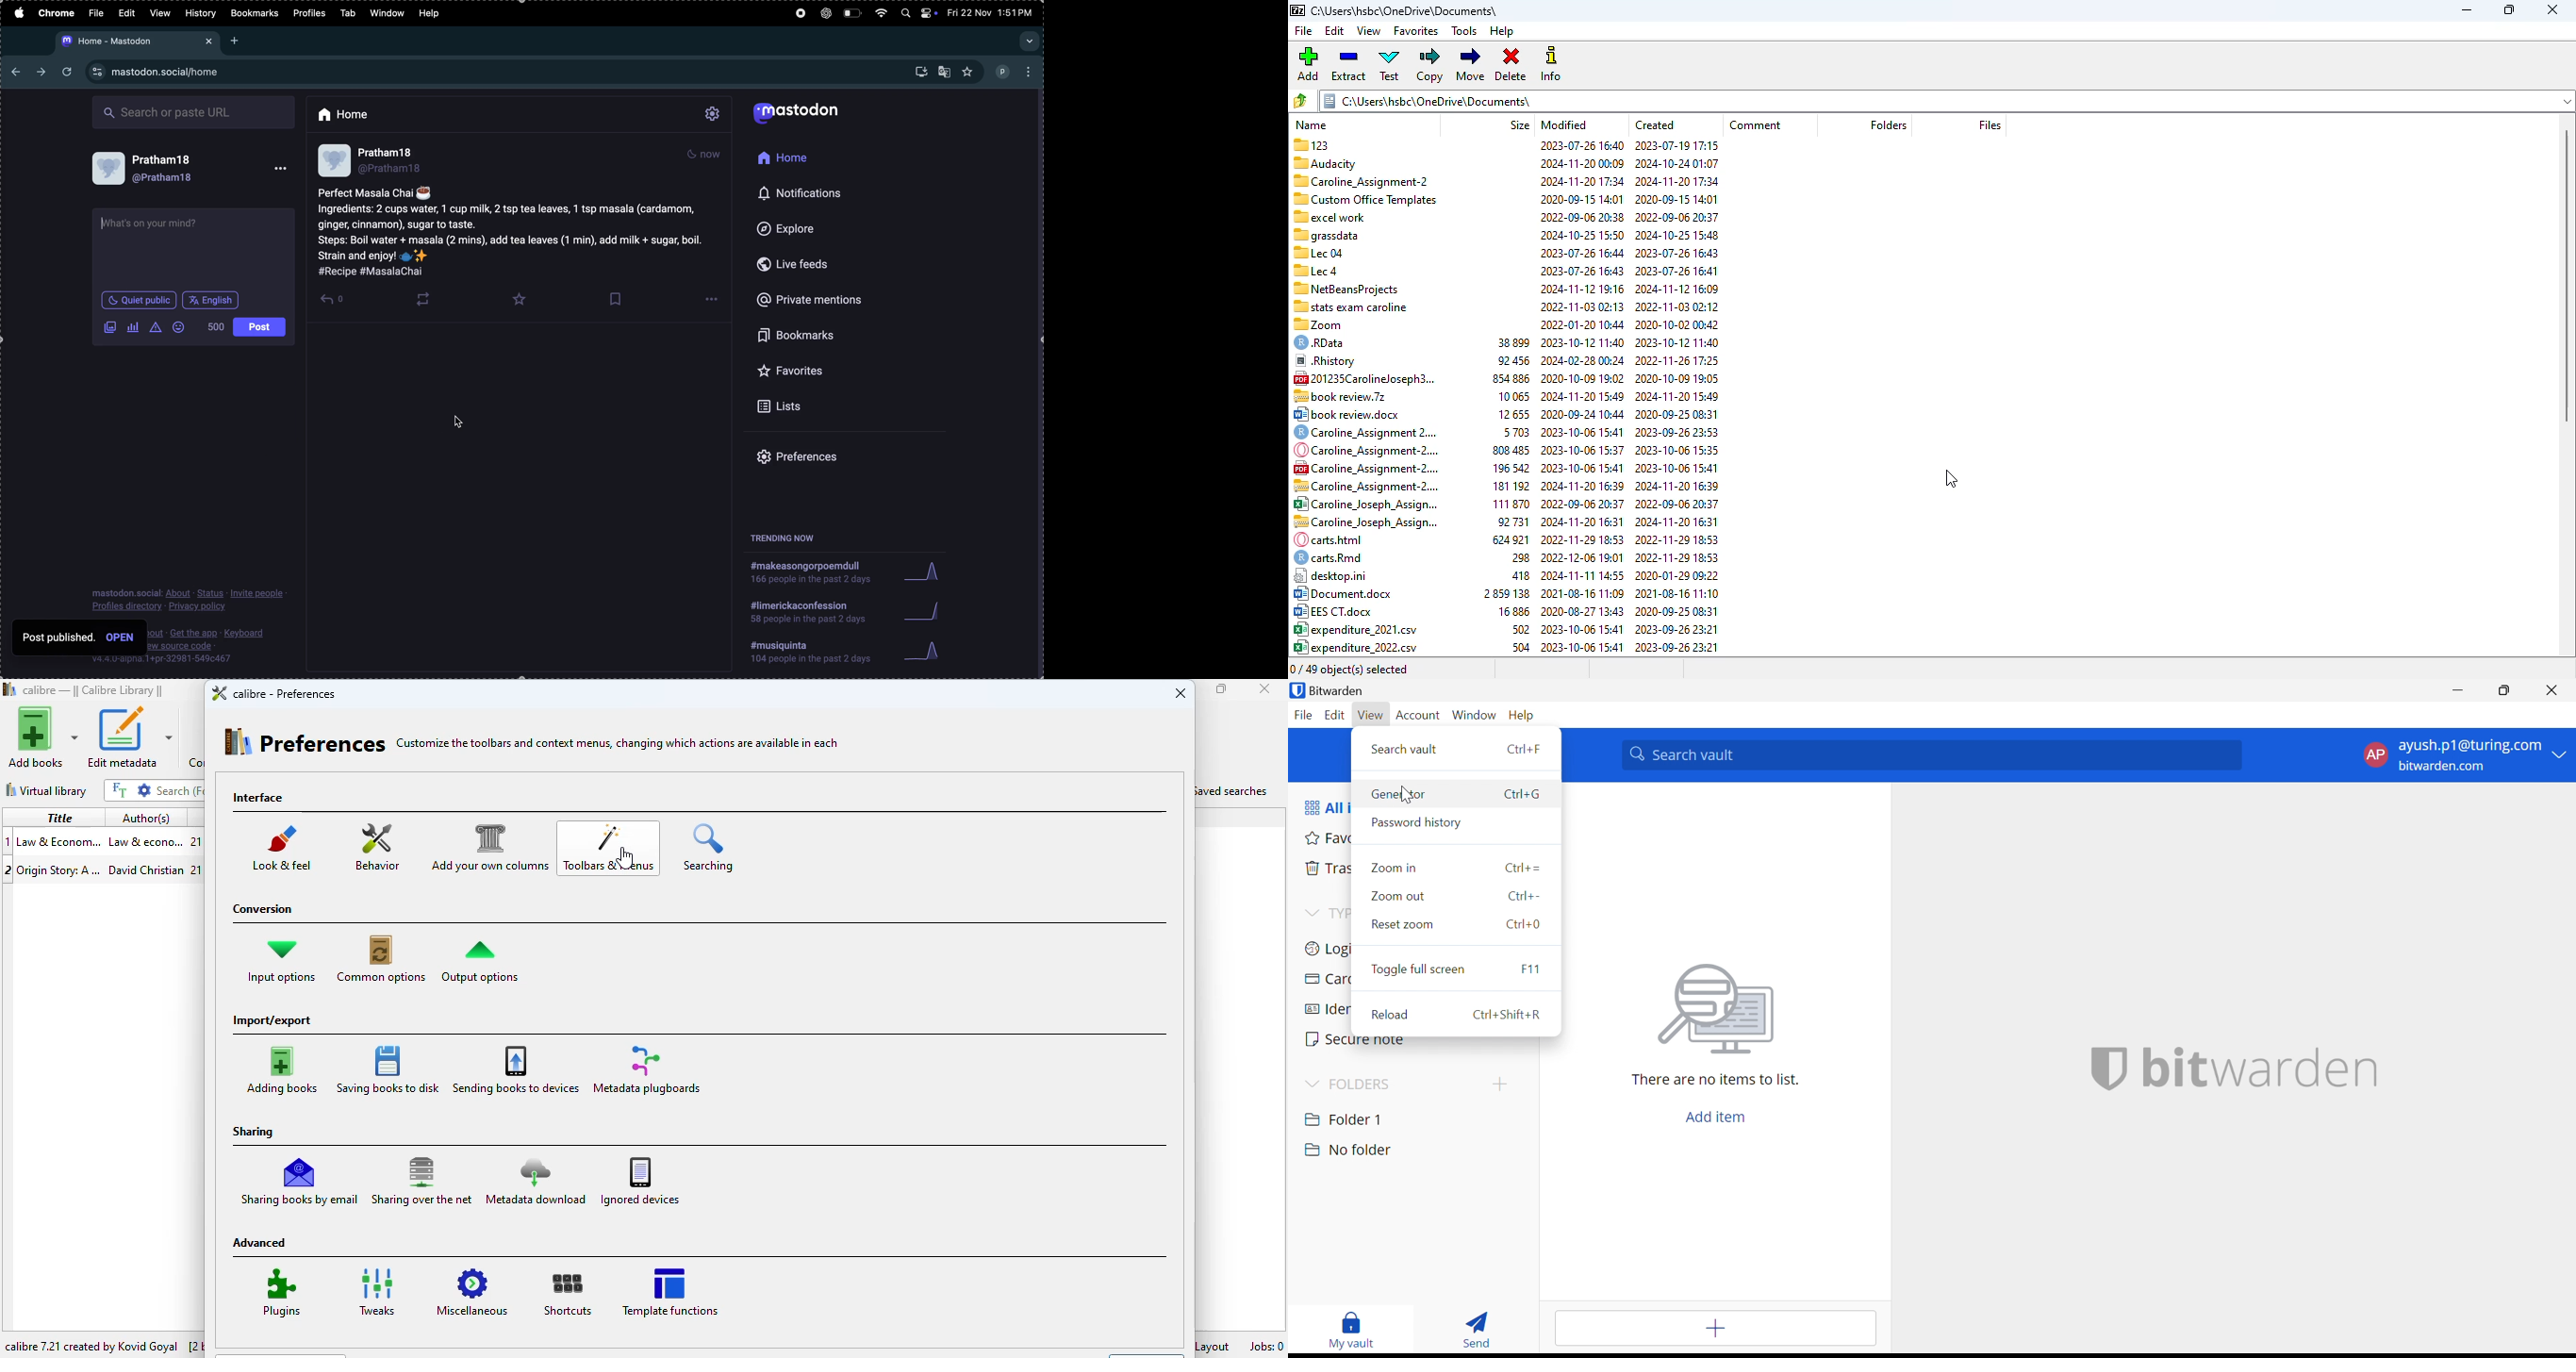 The image size is (2576, 1372). I want to click on maximize, so click(2509, 10).